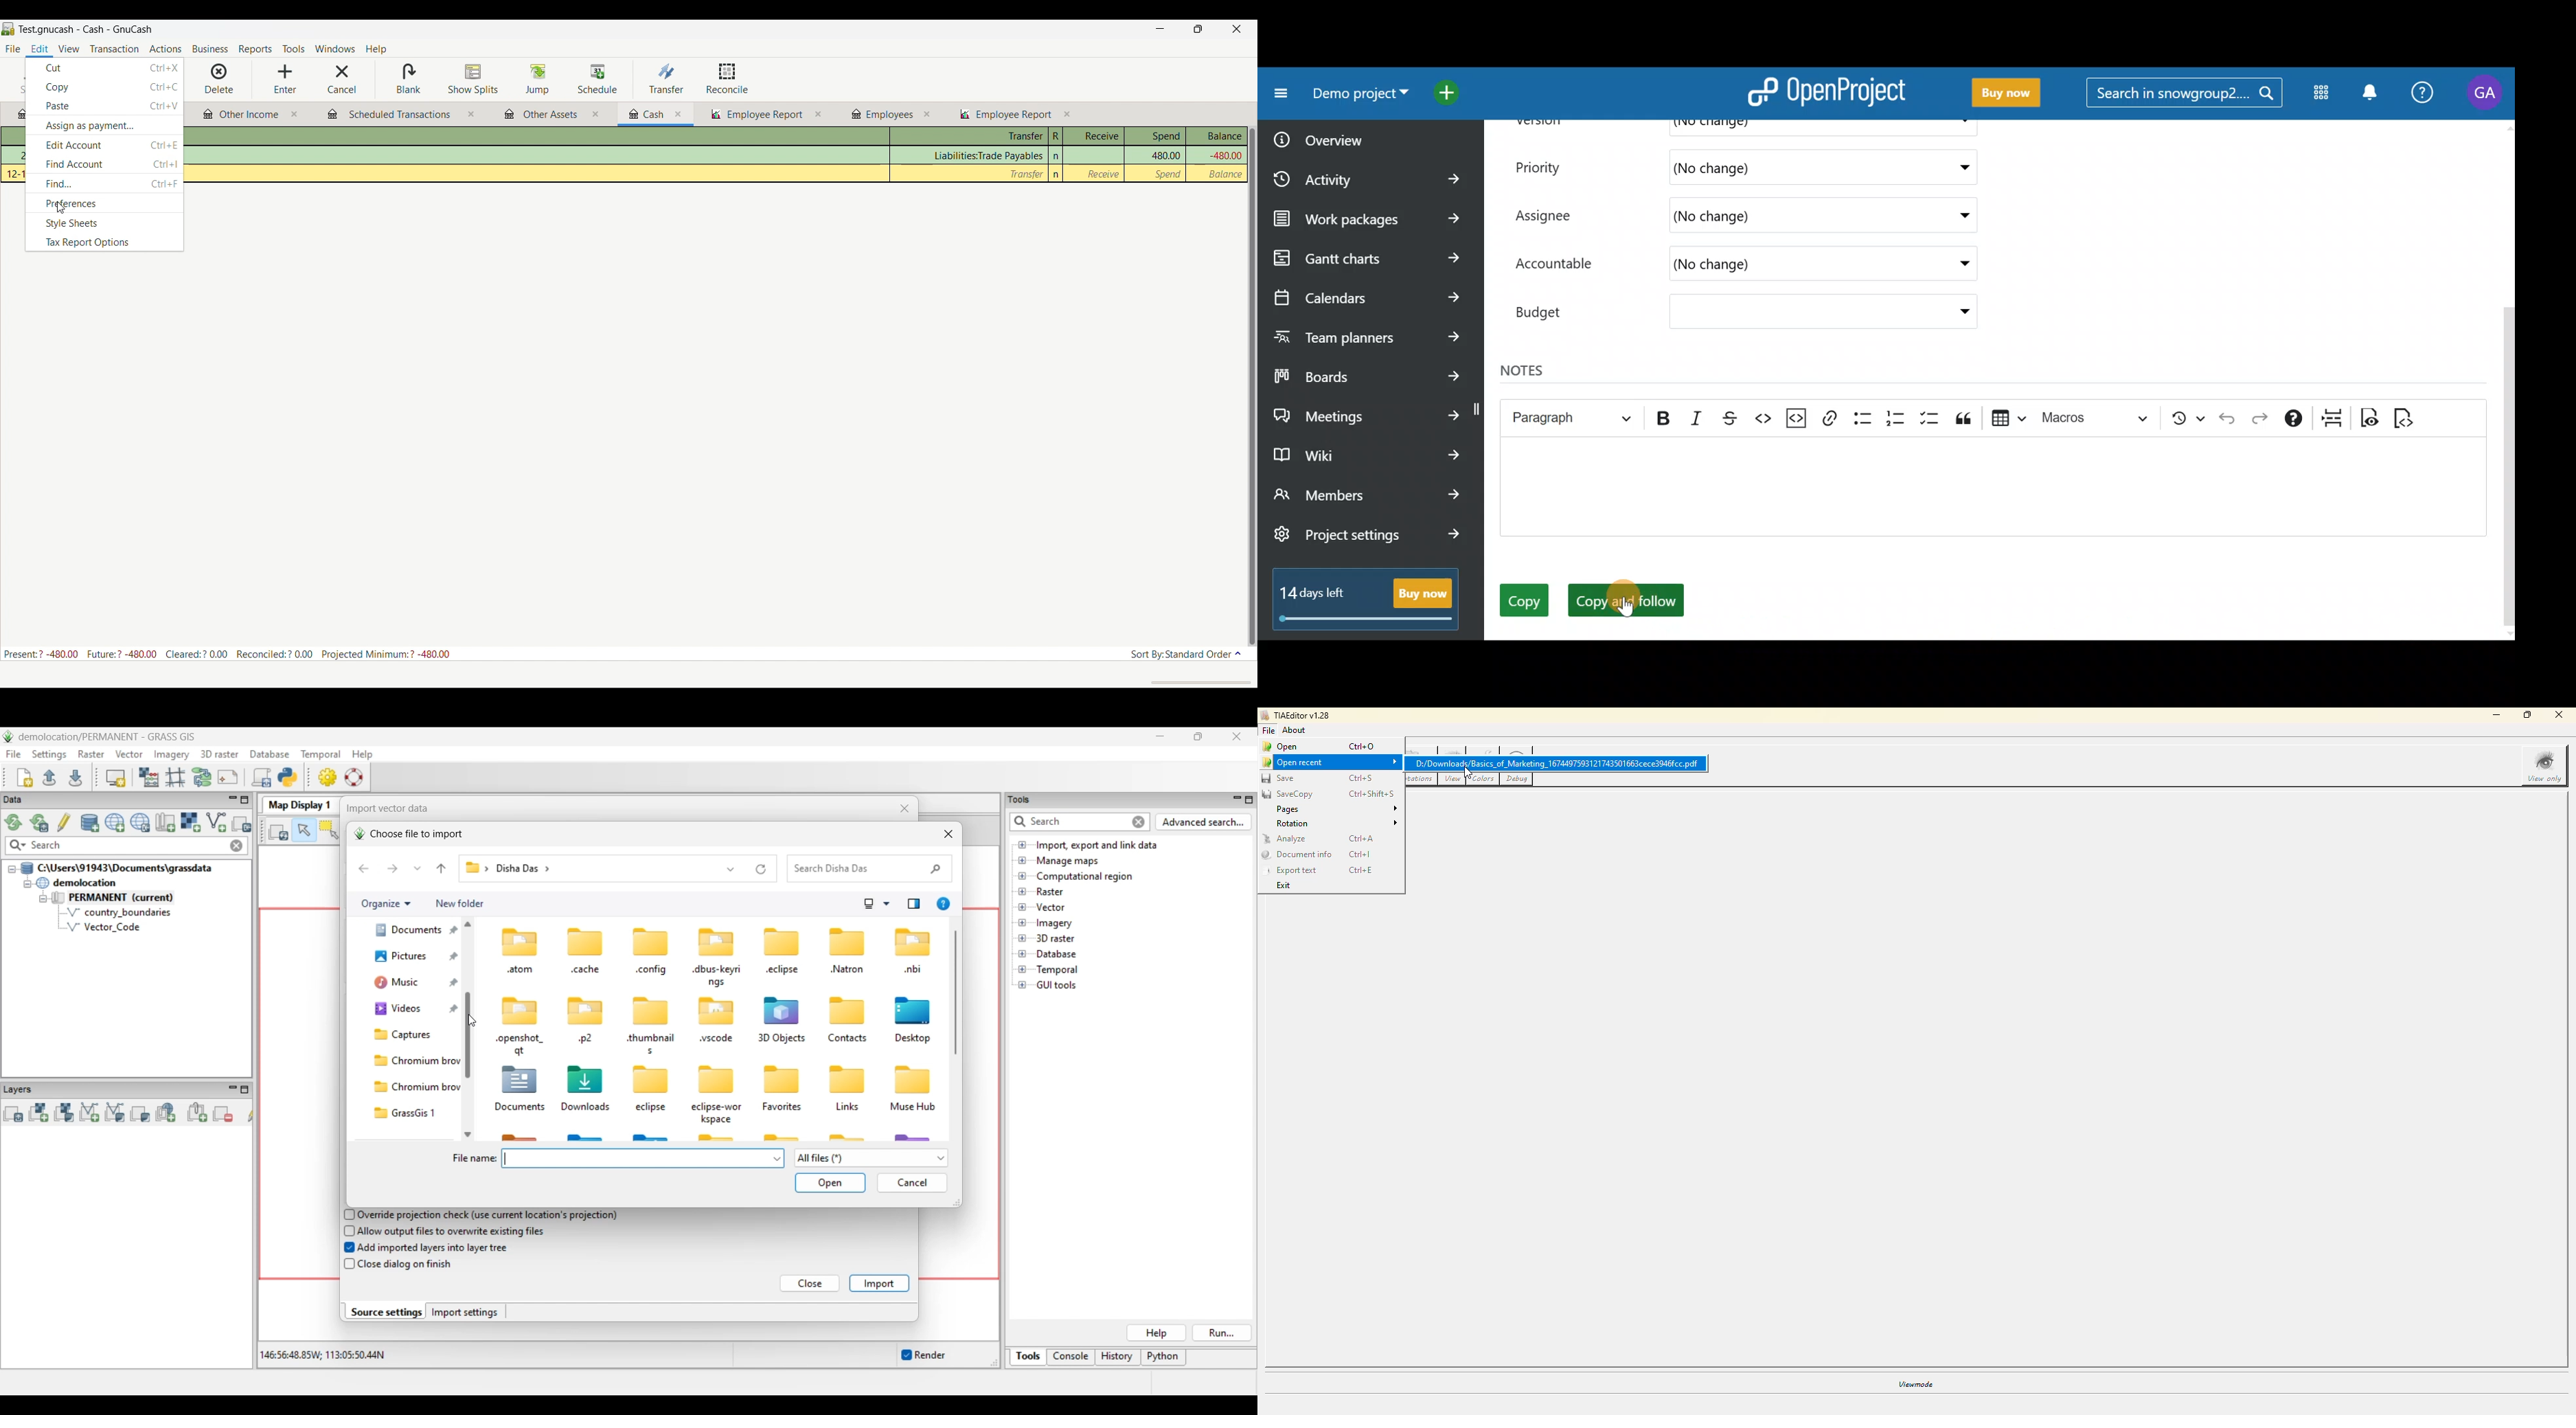 This screenshot has width=2576, height=1428. What do you see at coordinates (1293, 824) in the screenshot?
I see `rotation` at bounding box center [1293, 824].